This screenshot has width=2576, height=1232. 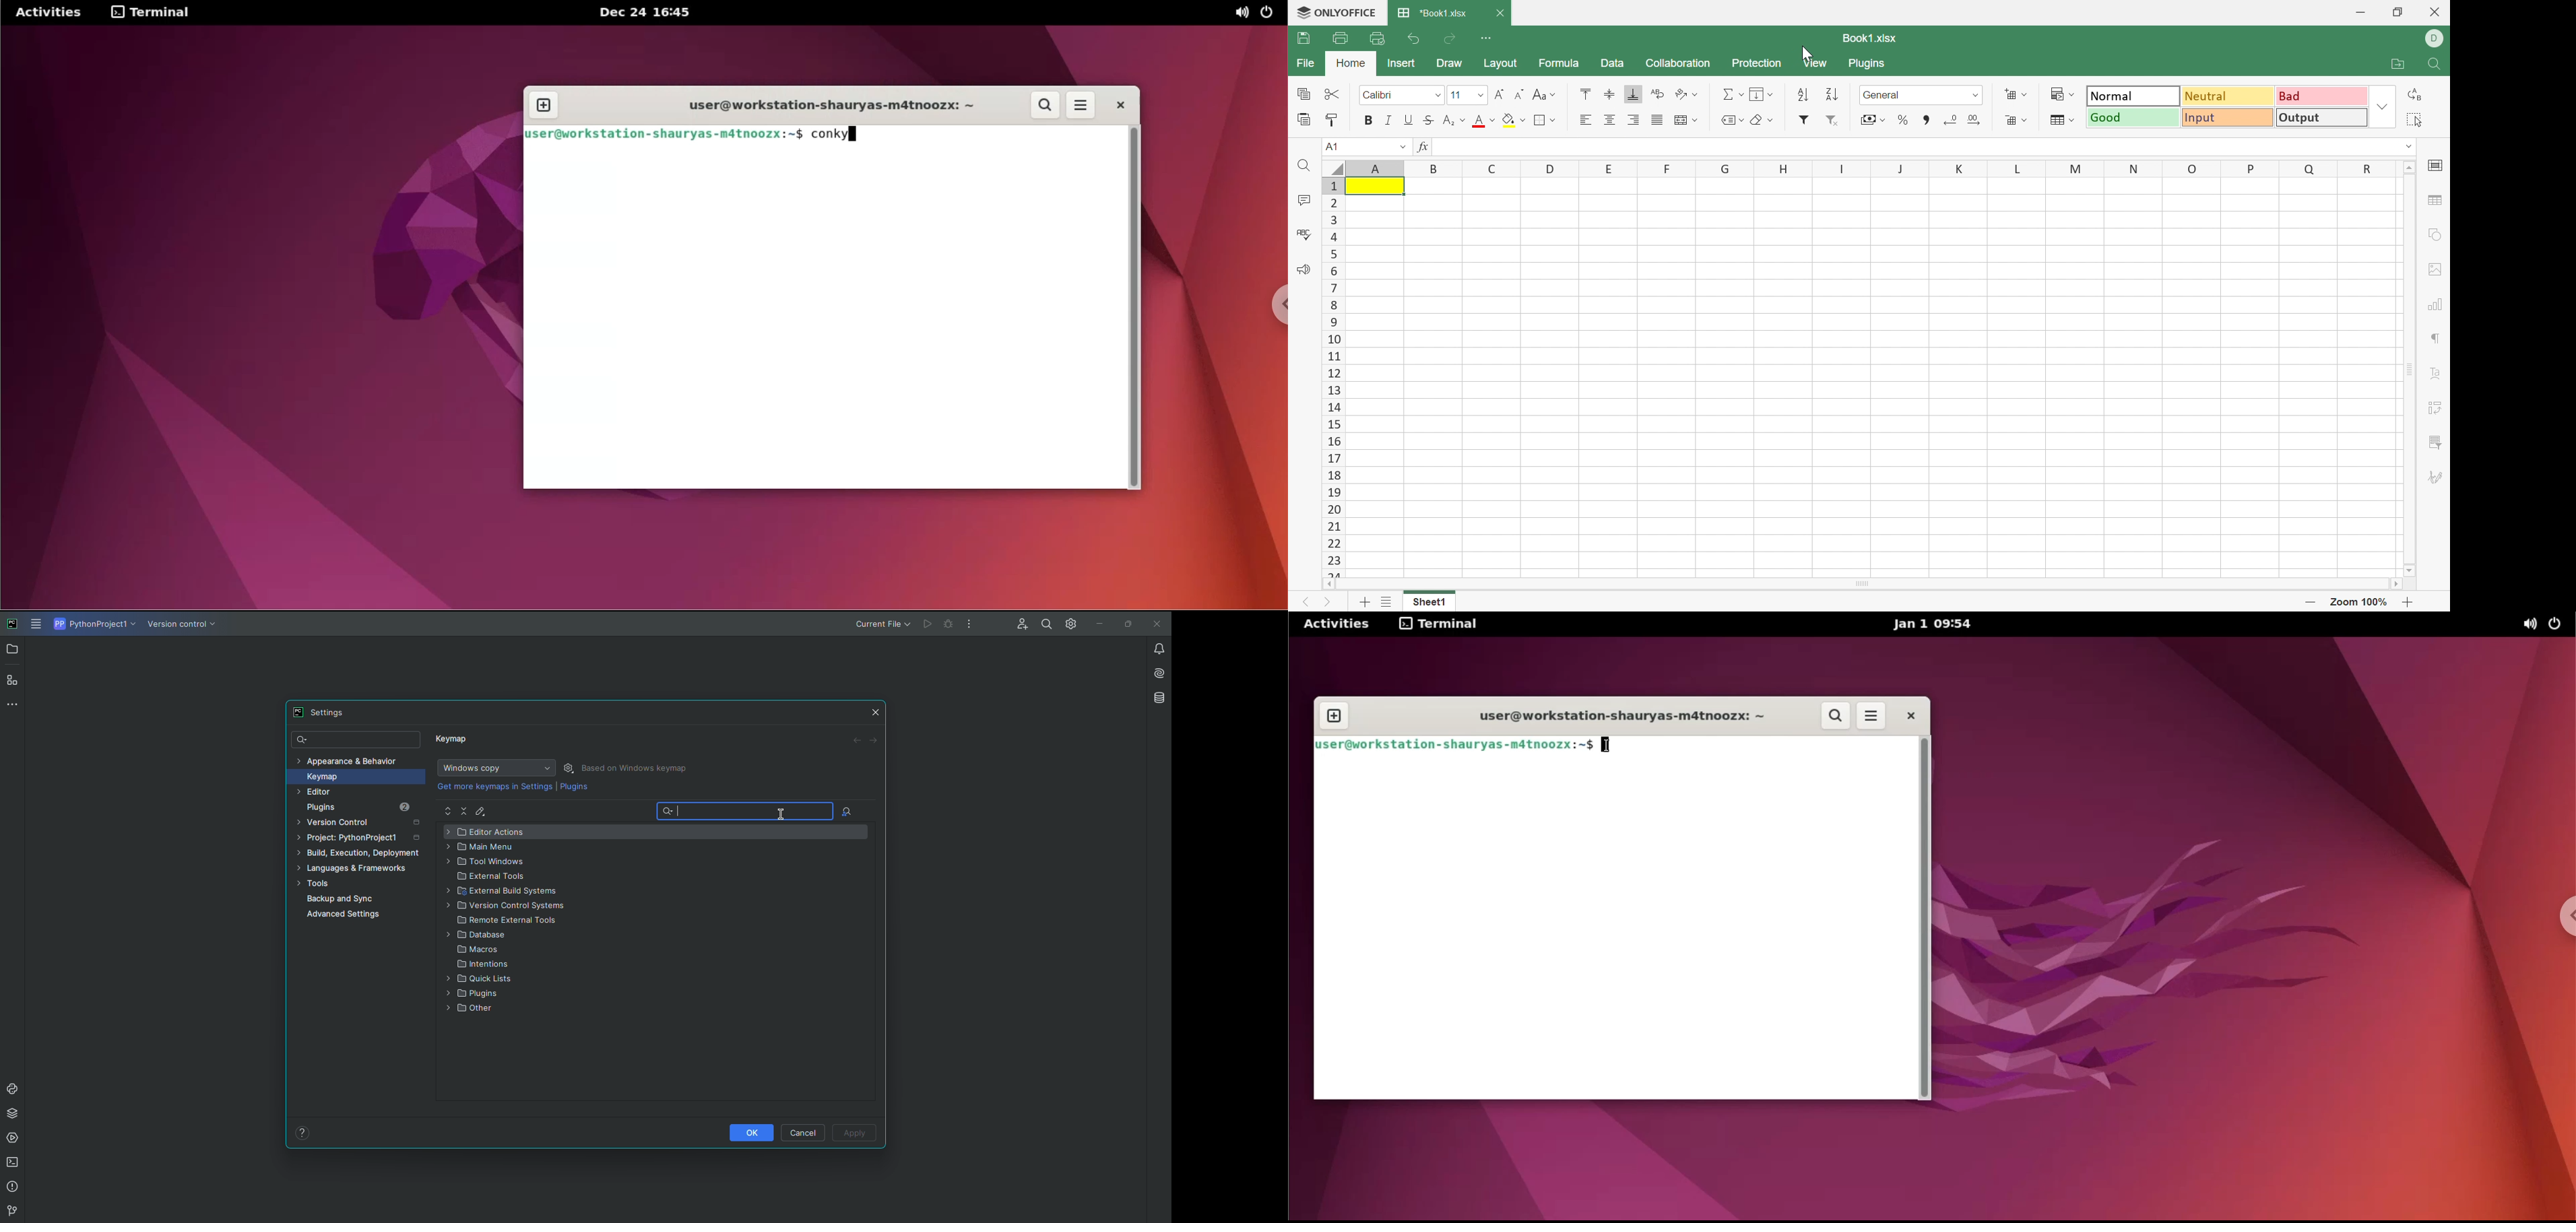 I want to click on Ascending order, so click(x=1803, y=92).